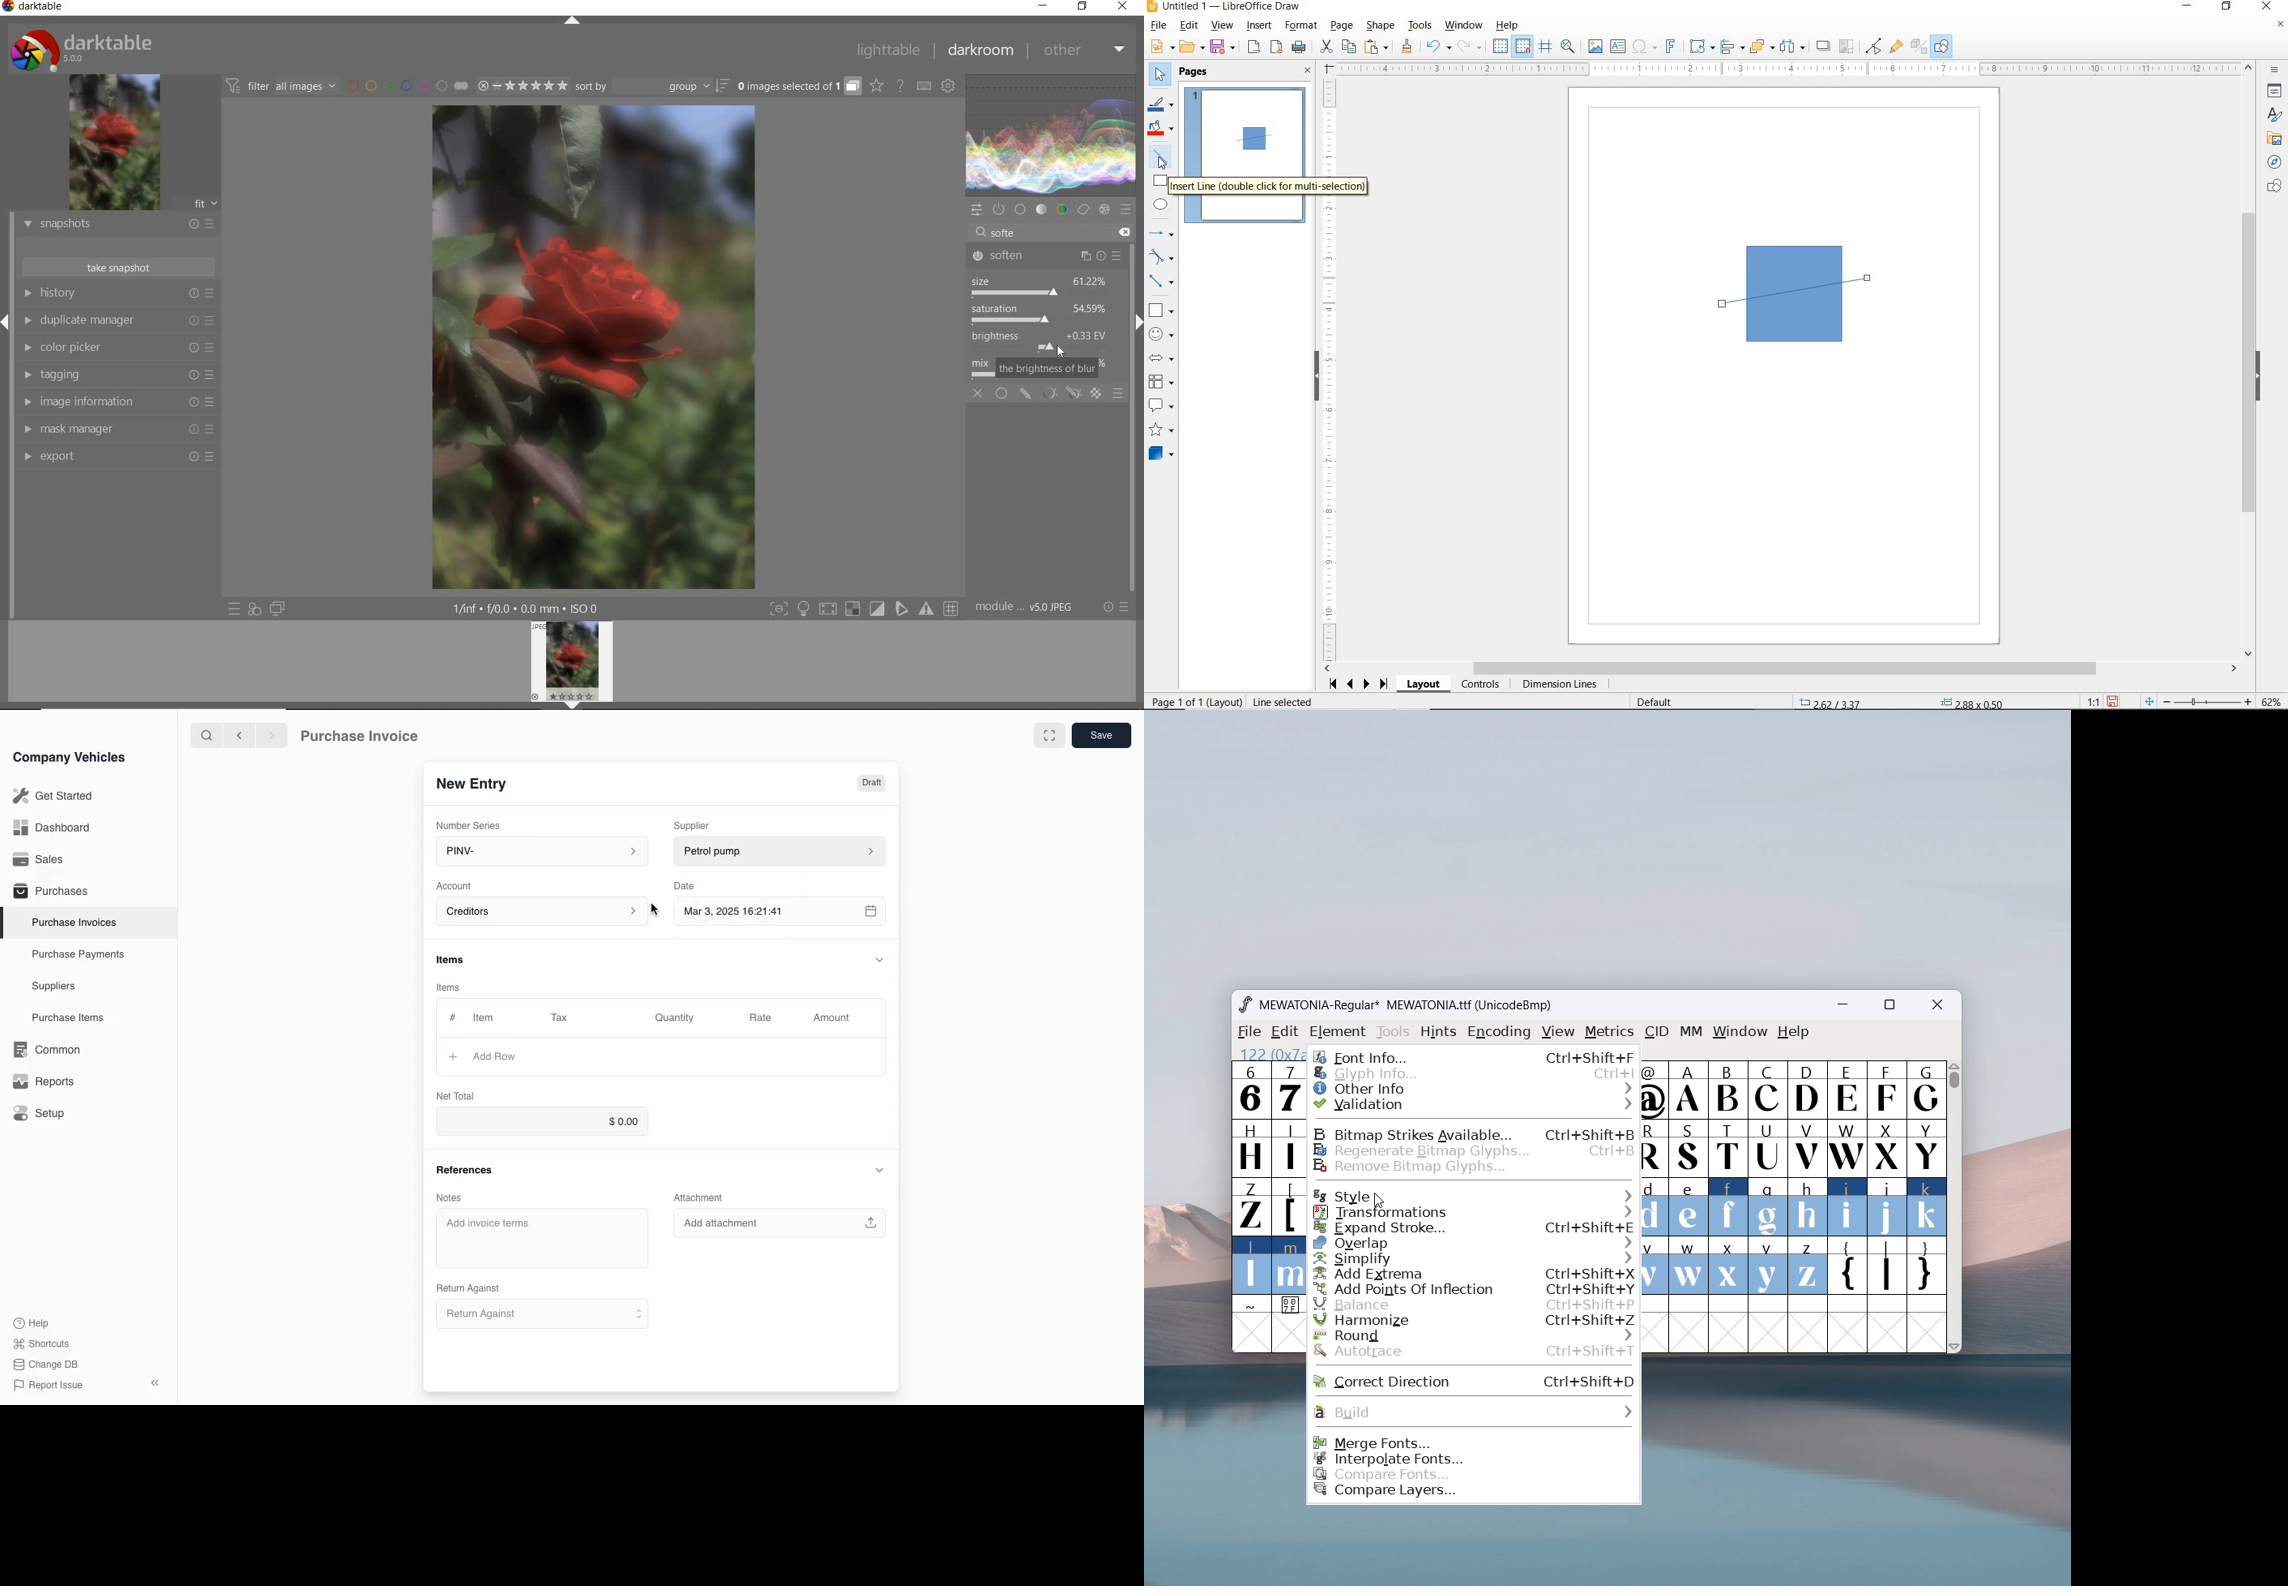  I want to click on Attachment, so click(704, 1198).